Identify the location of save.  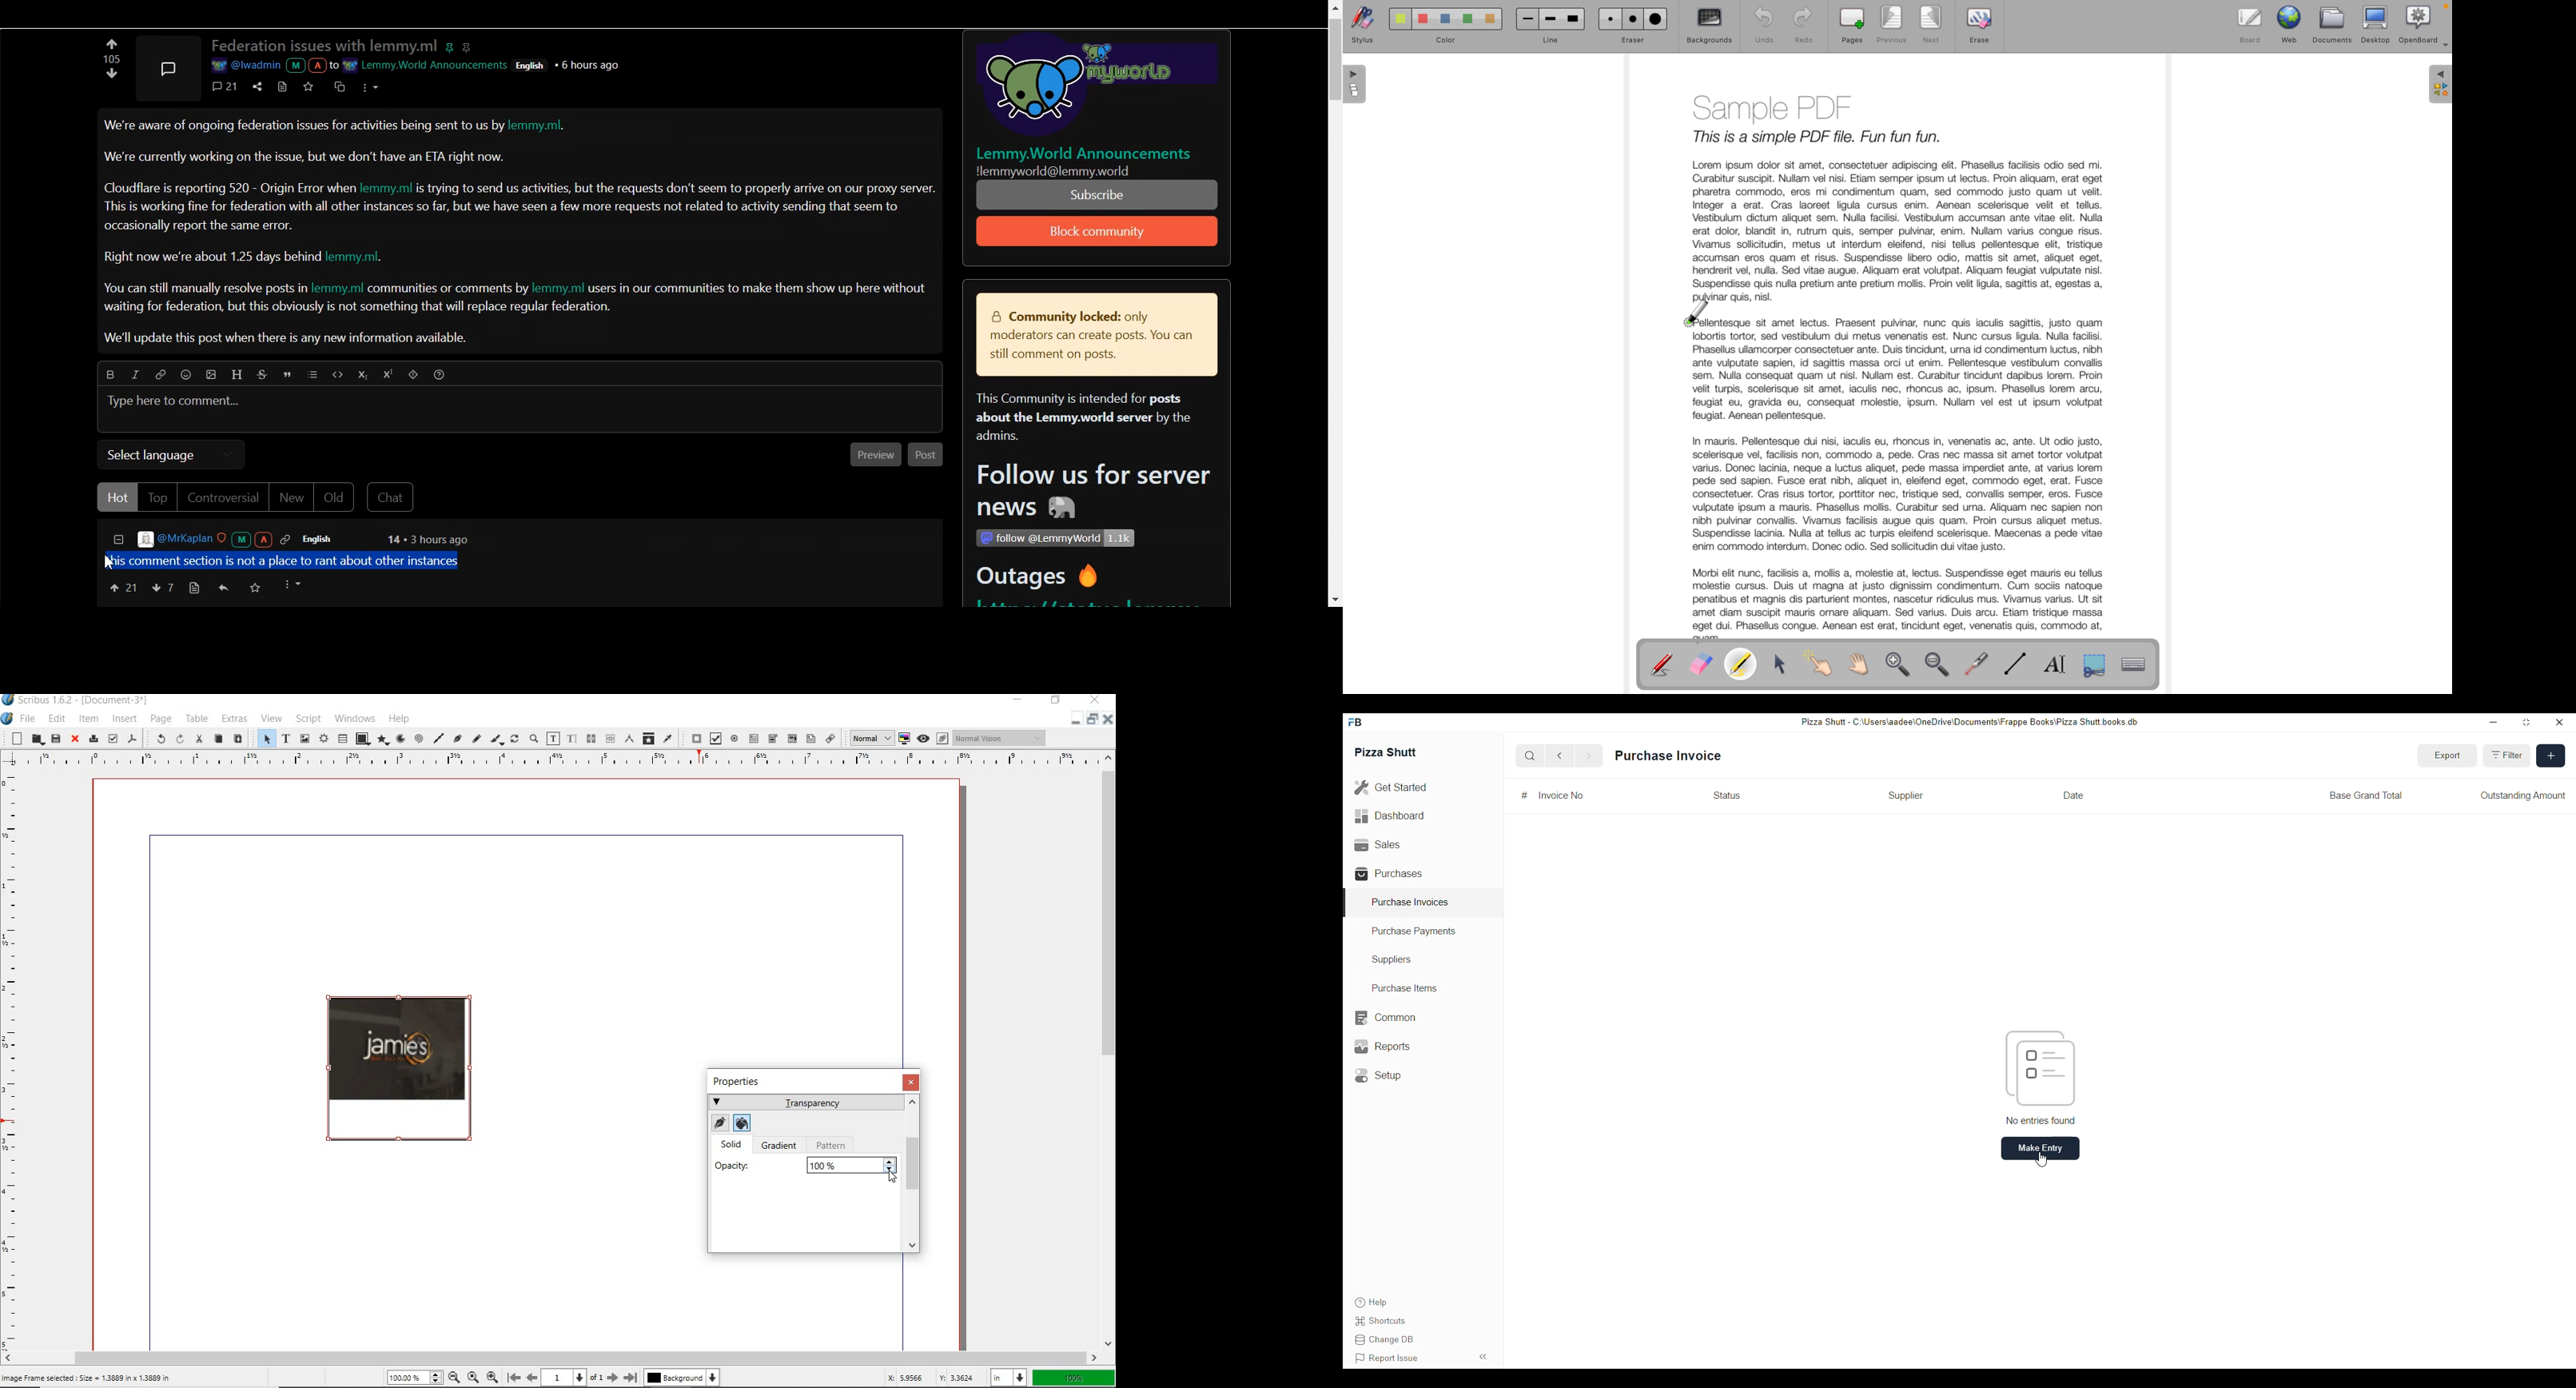
(55, 738).